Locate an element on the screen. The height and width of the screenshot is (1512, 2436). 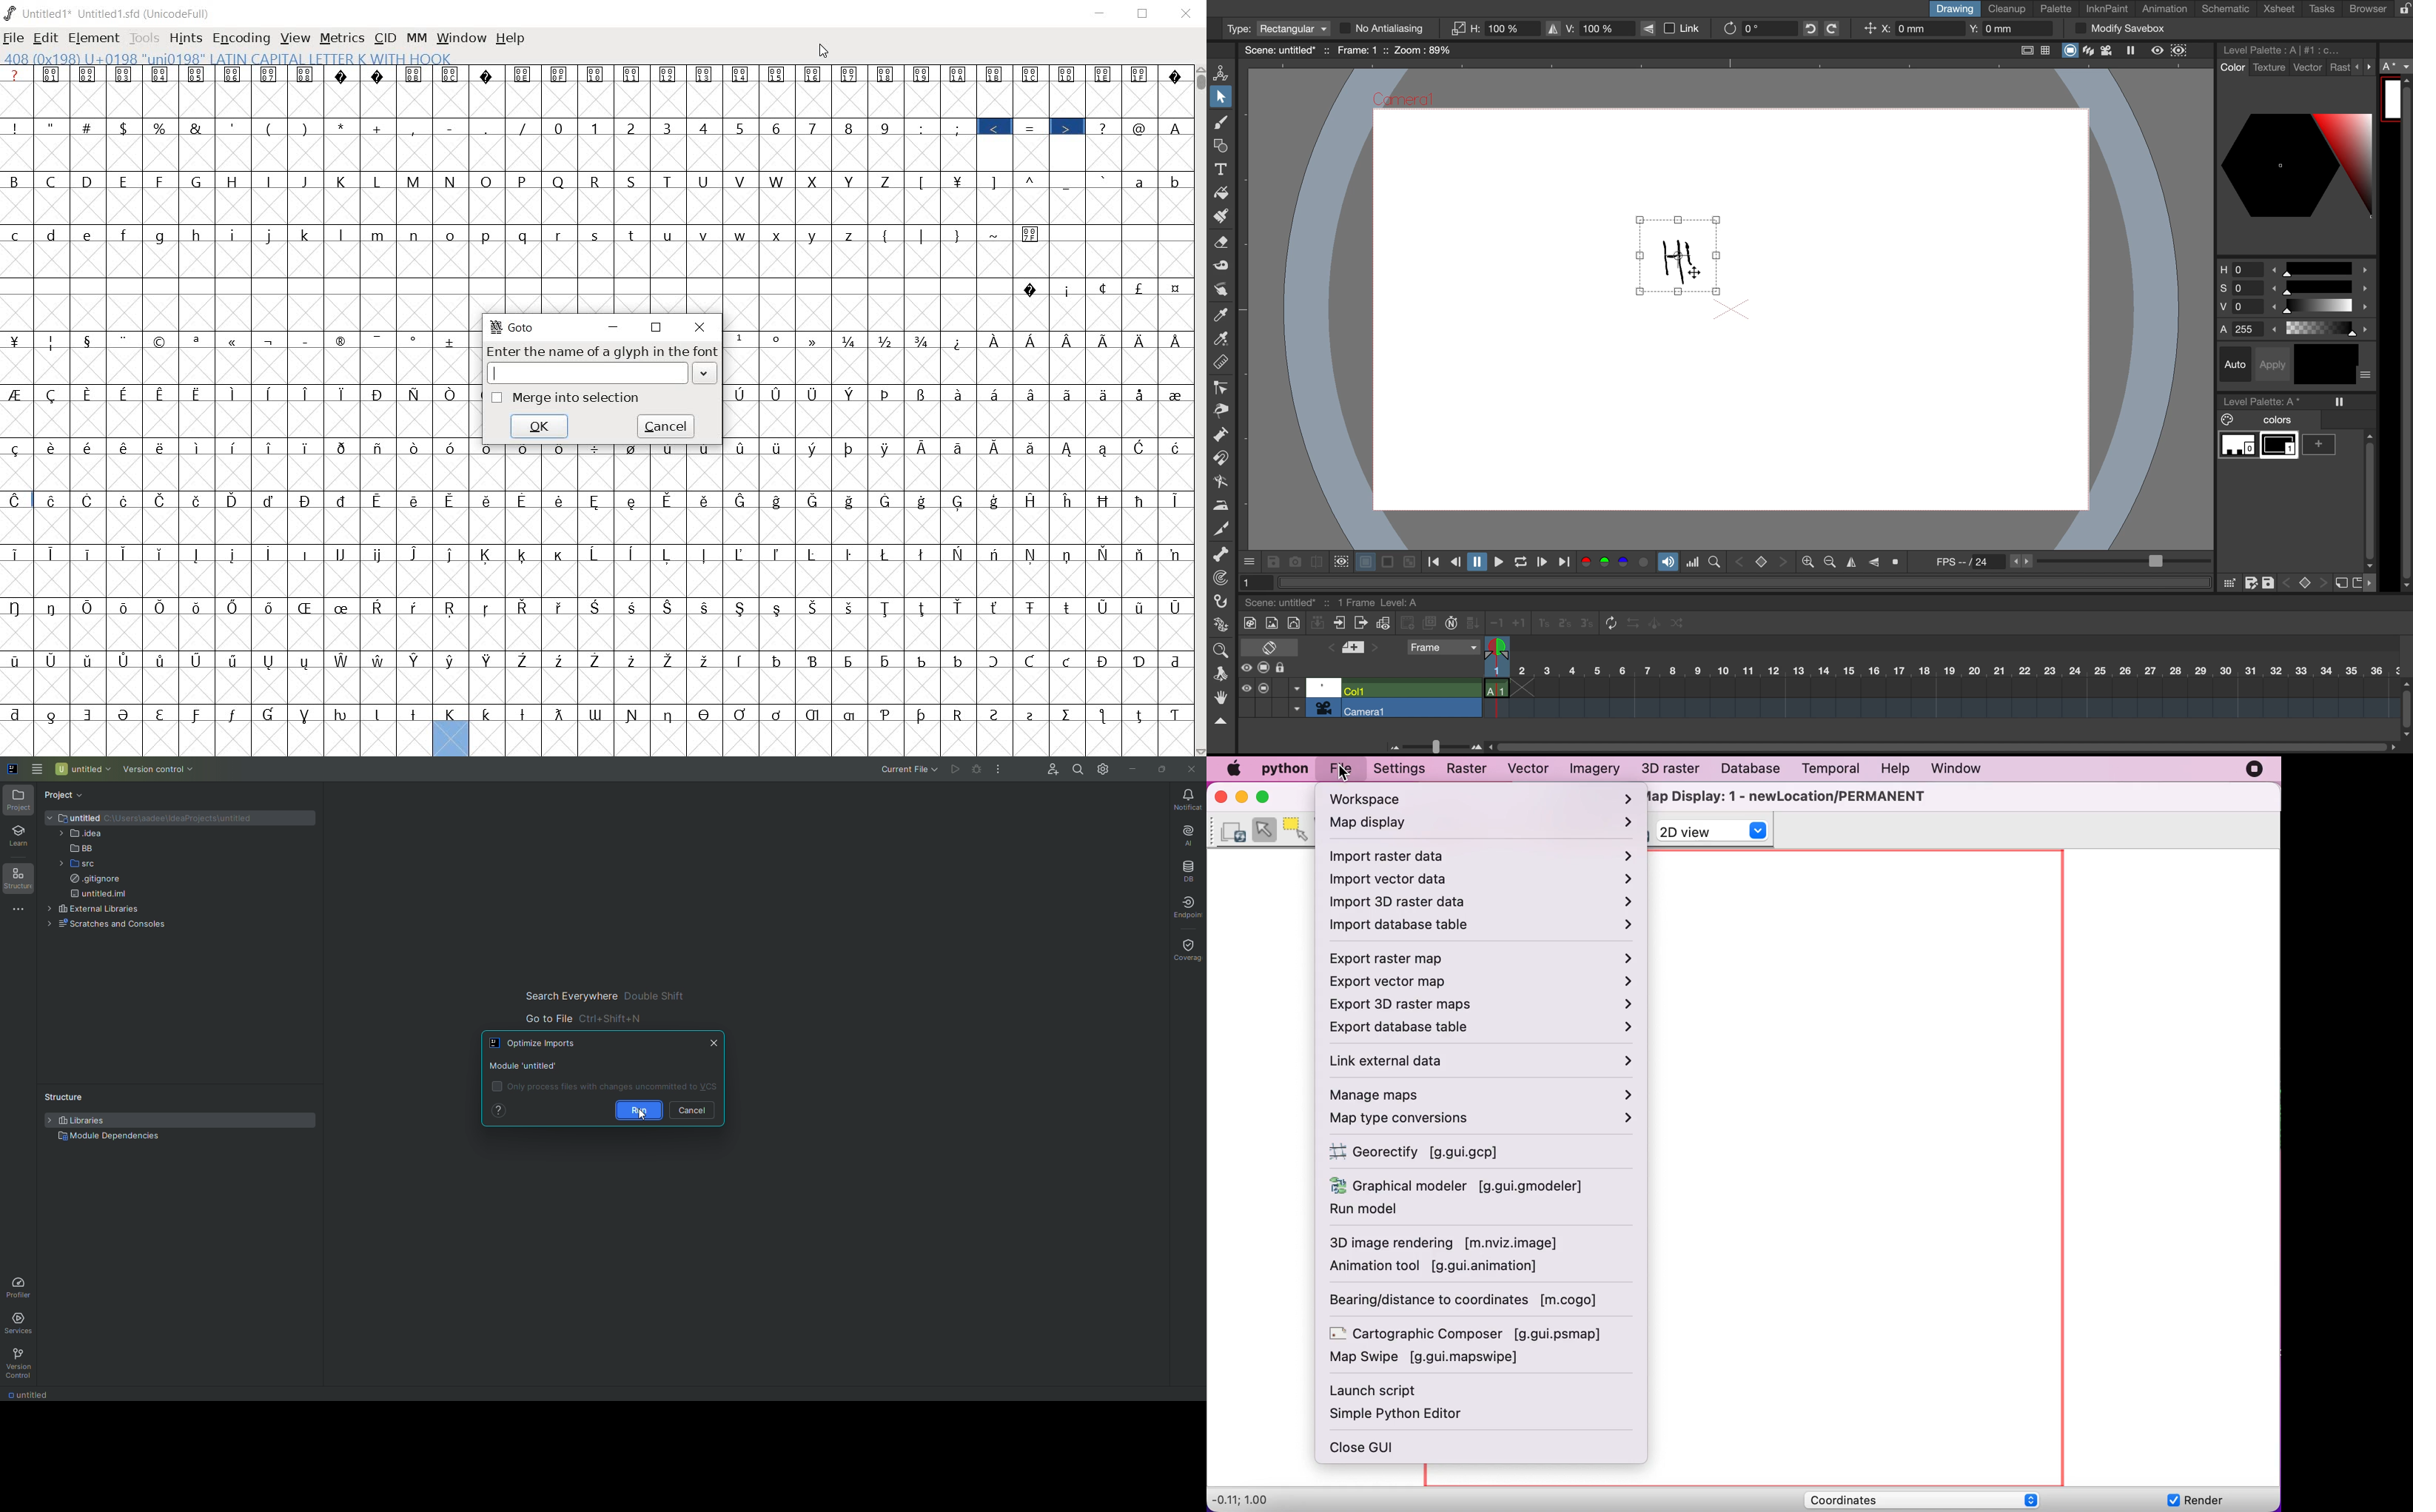
add new memo is located at coordinates (1354, 651).